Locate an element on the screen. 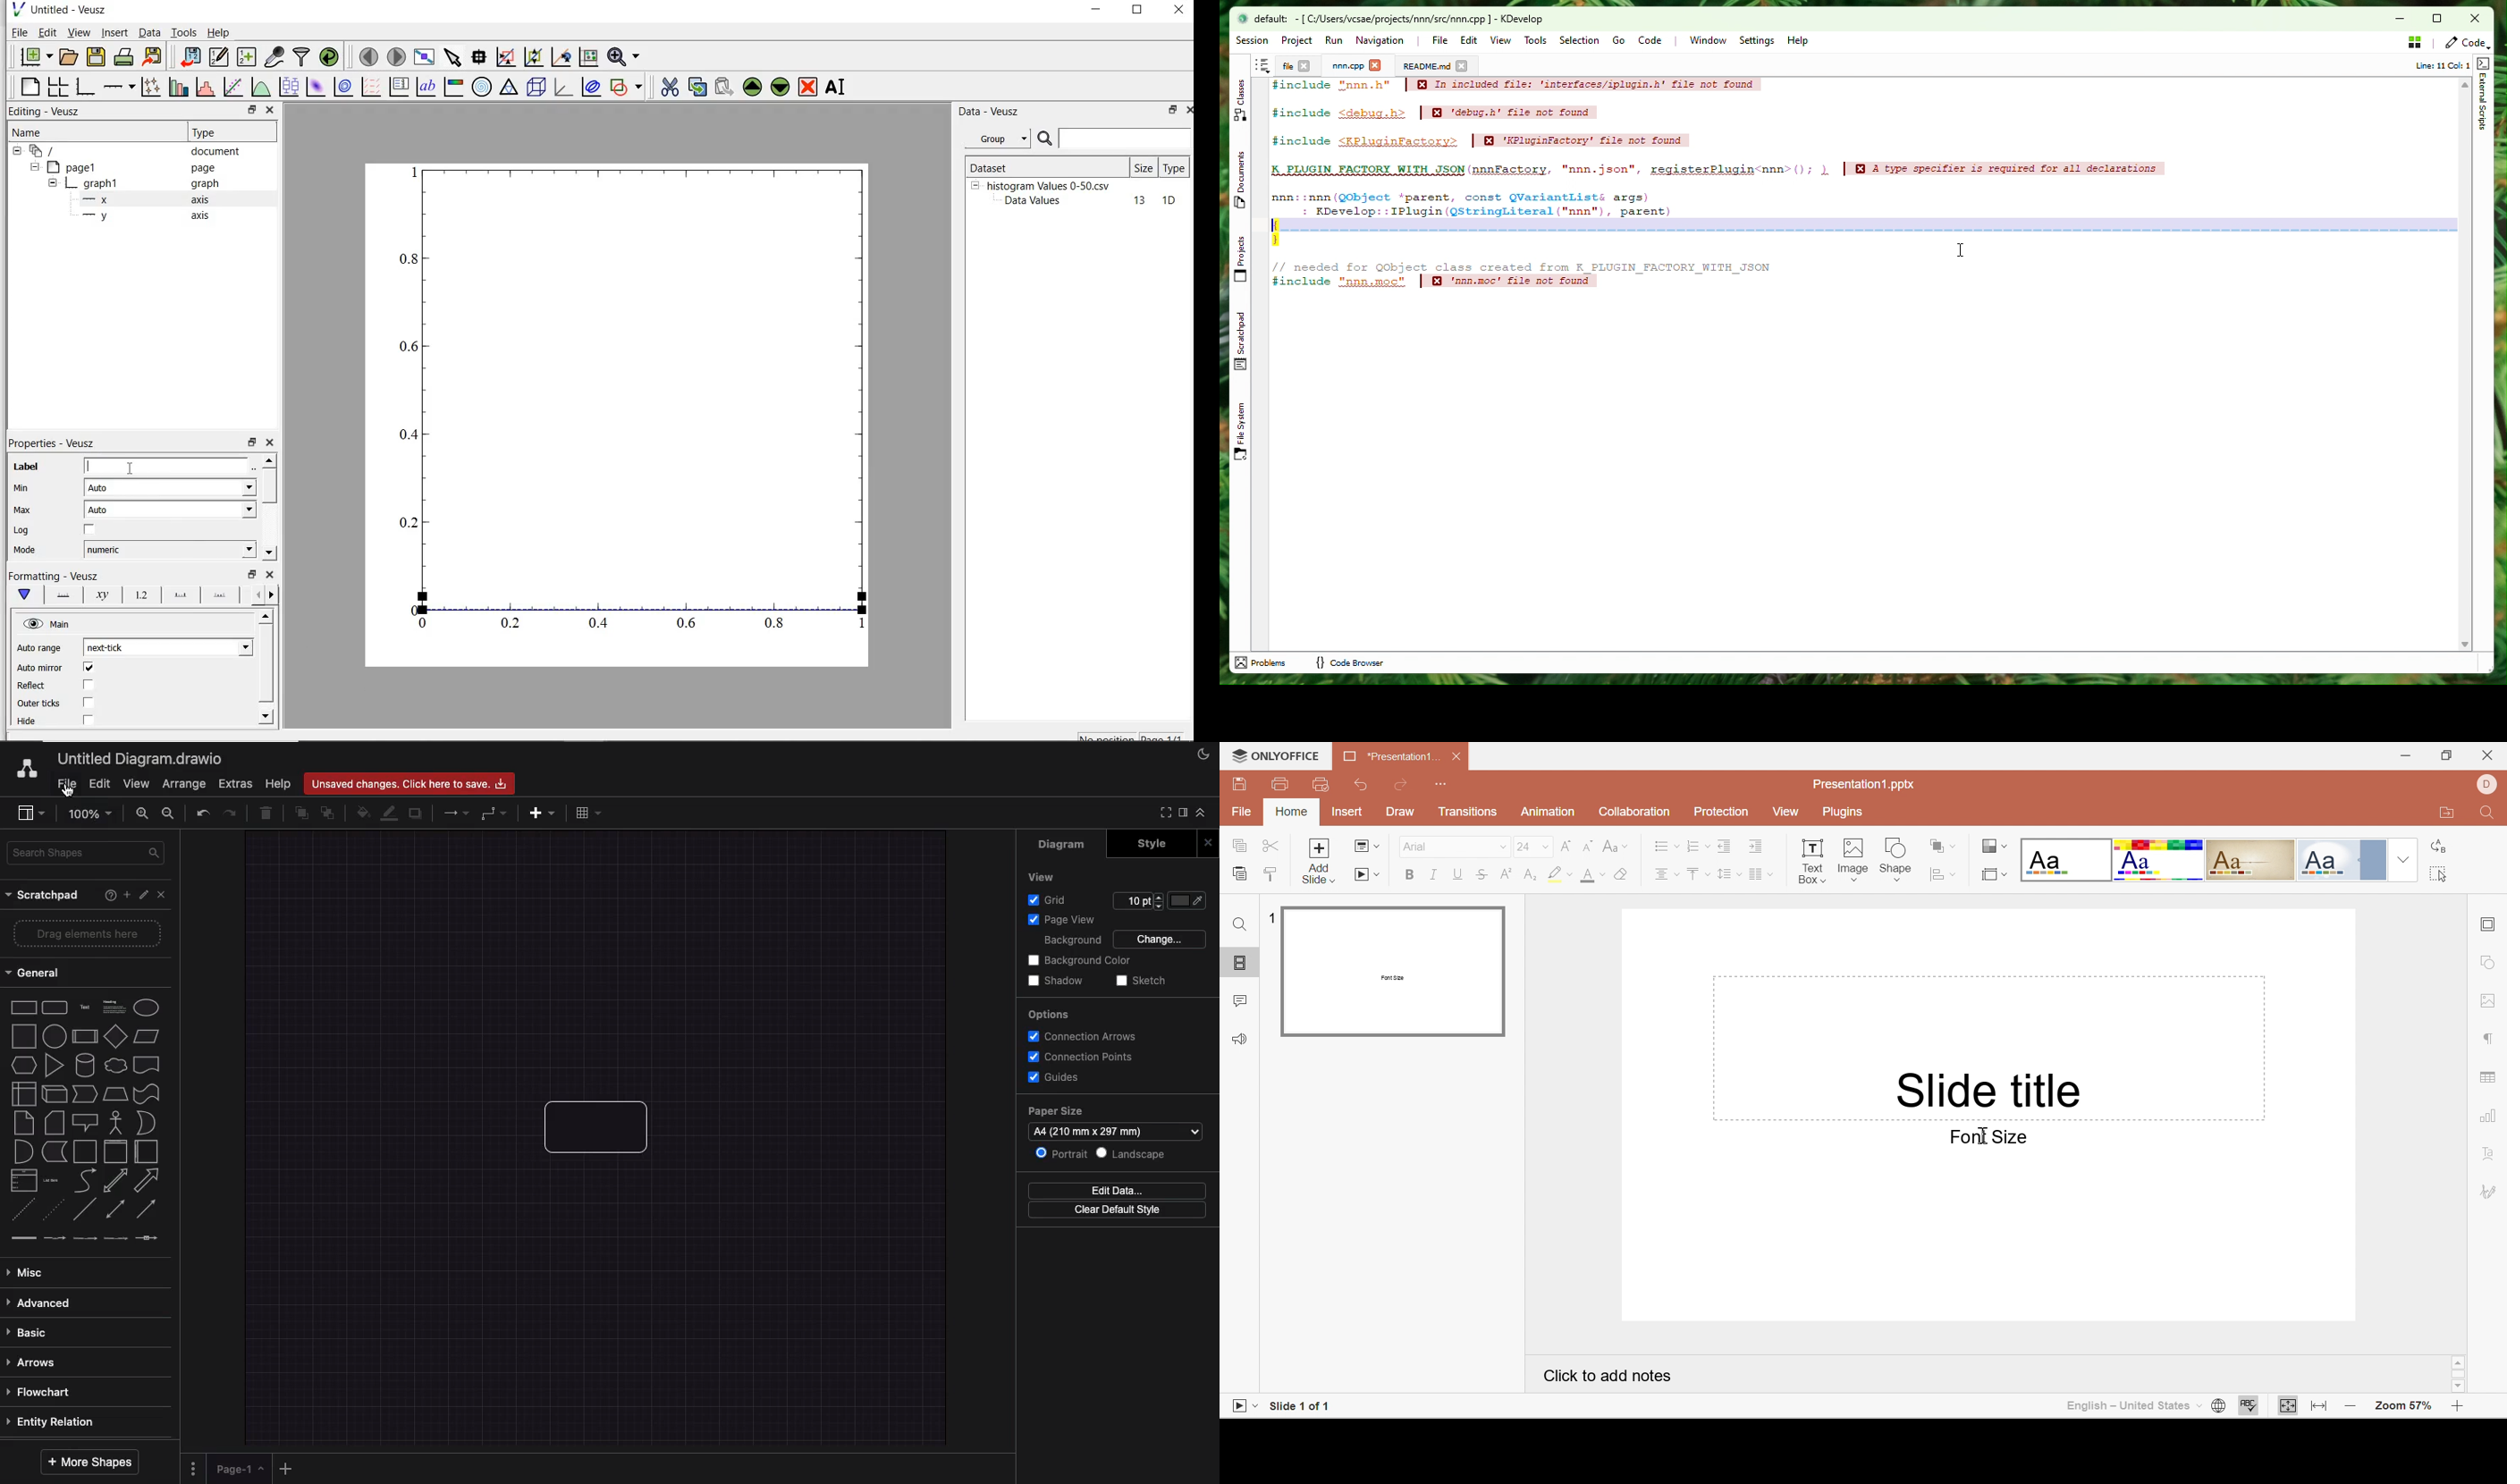 Image resolution: width=2520 pixels, height=1484 pixels. Connections points is located at coordinates (1083, 1057).